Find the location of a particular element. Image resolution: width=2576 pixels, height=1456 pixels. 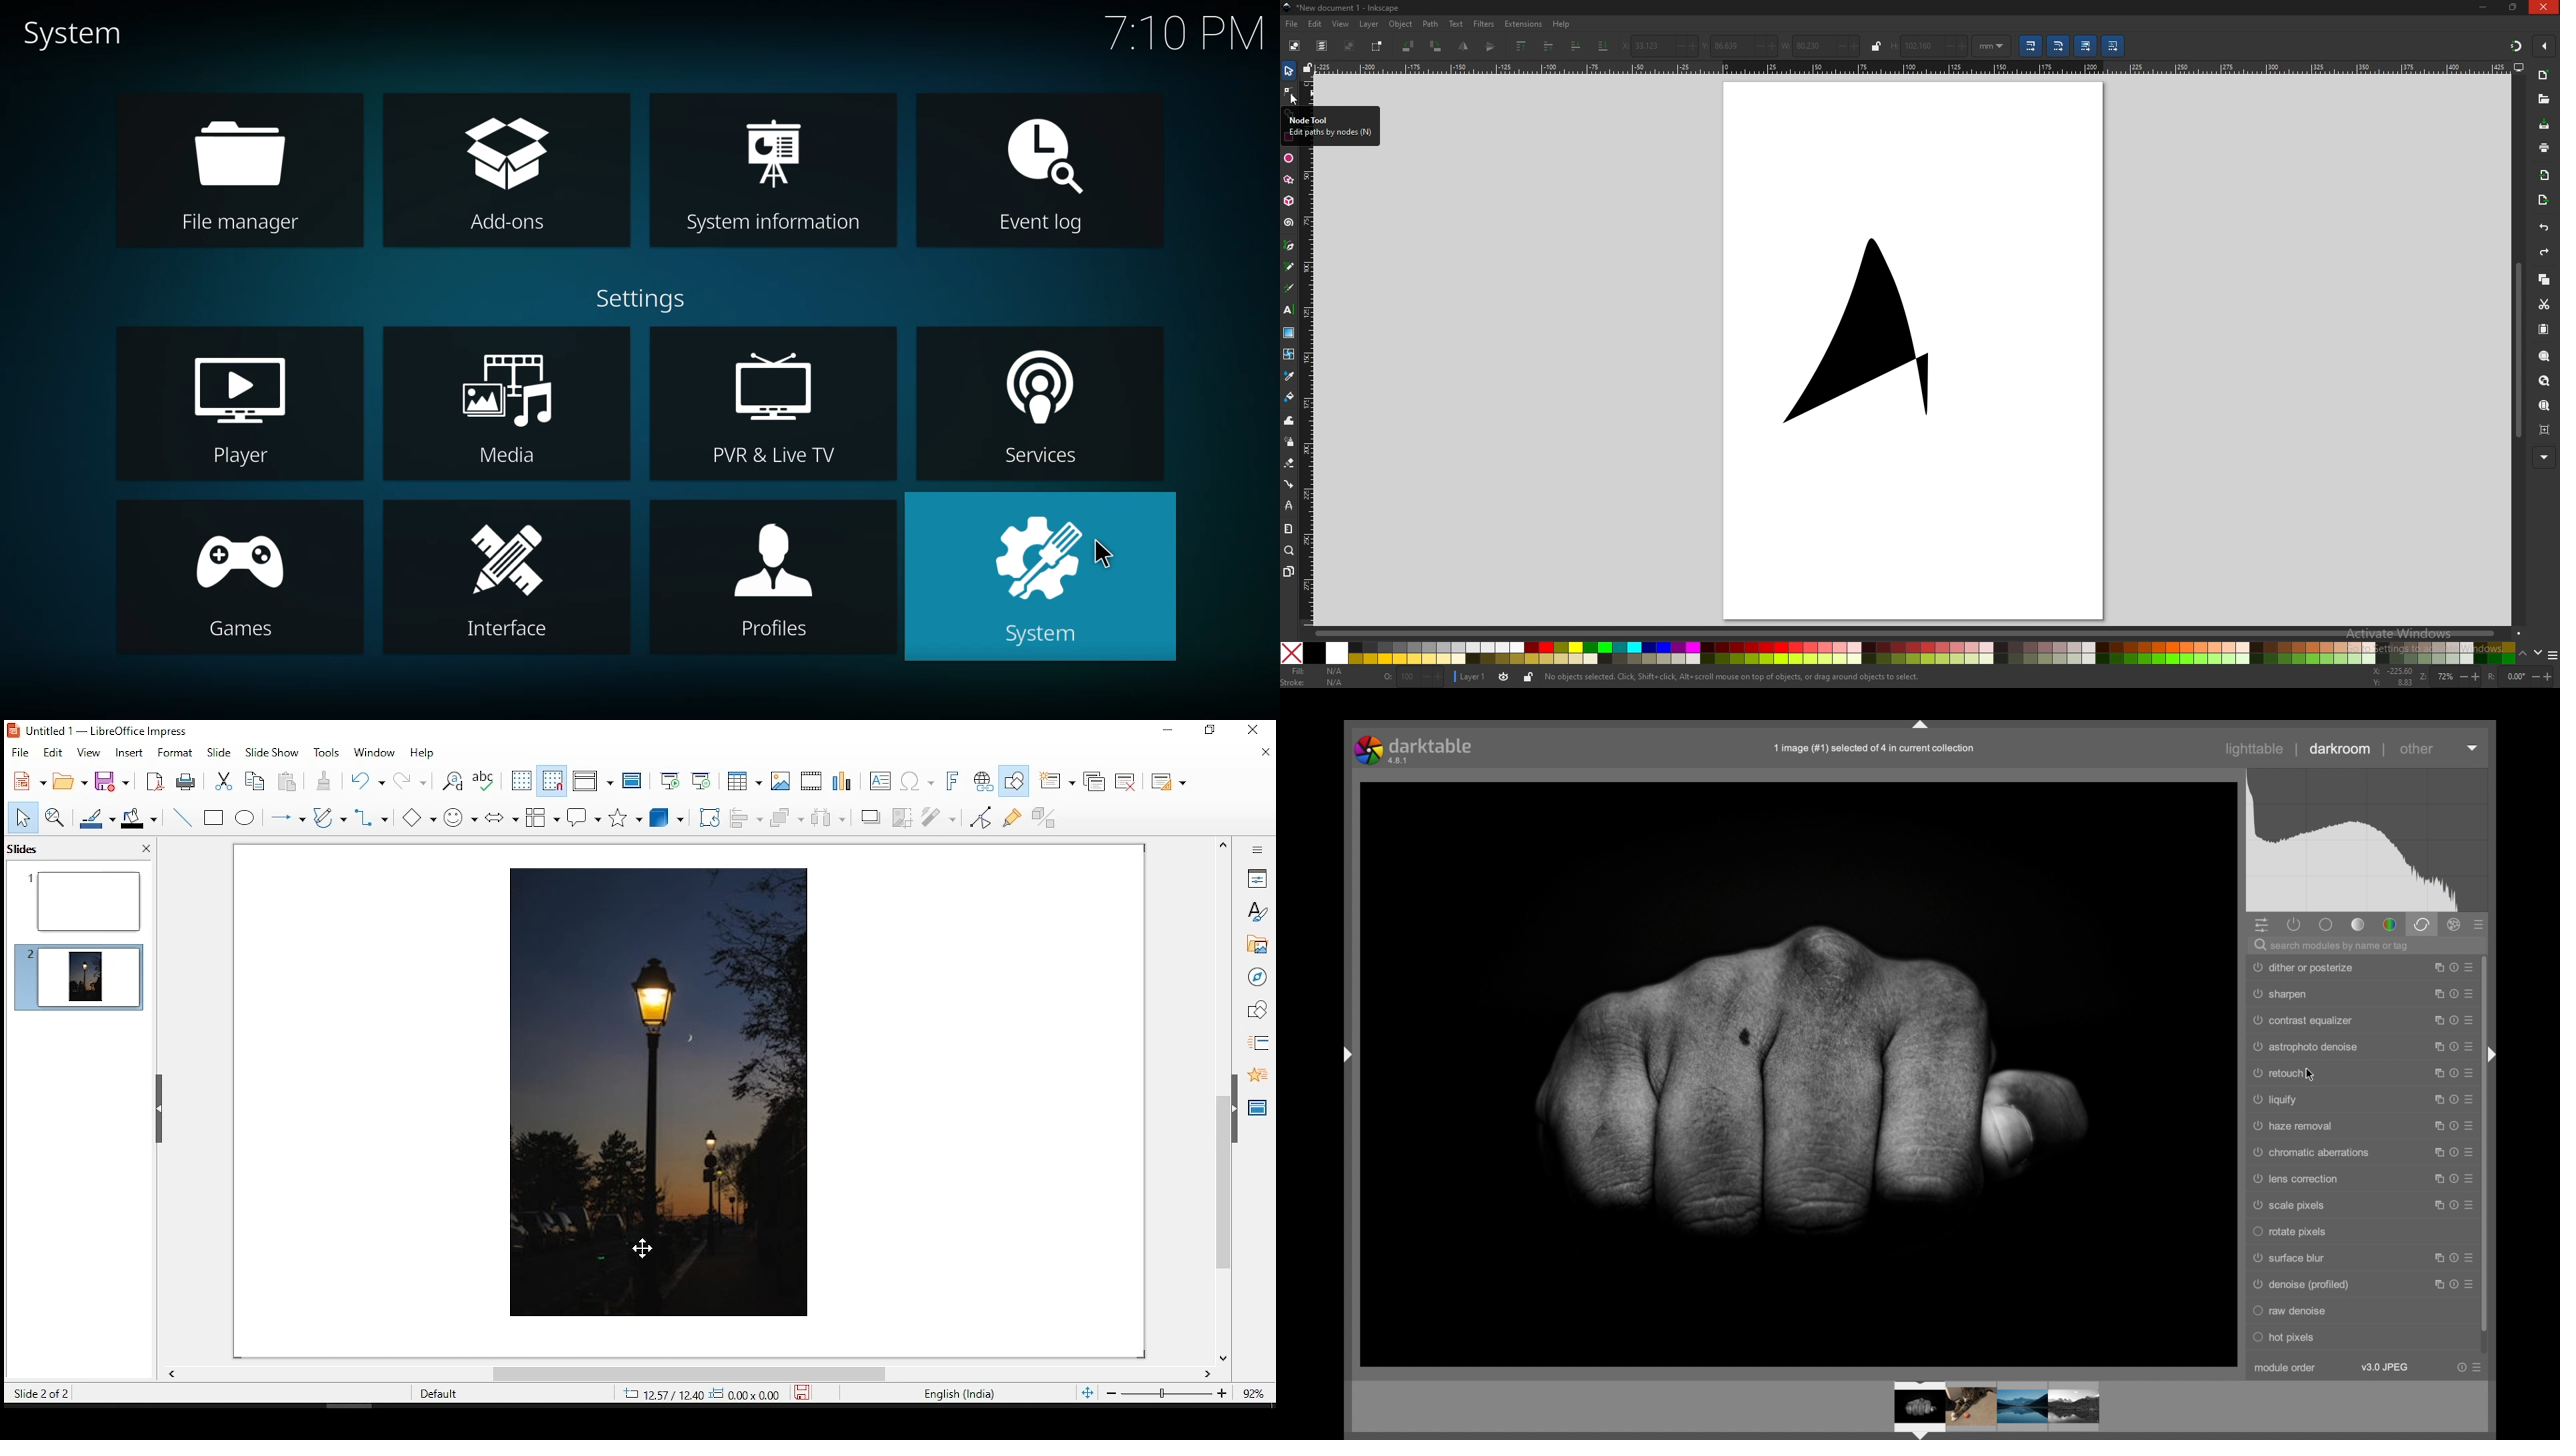

toggle visibility is located at coordinates (1505, 677).